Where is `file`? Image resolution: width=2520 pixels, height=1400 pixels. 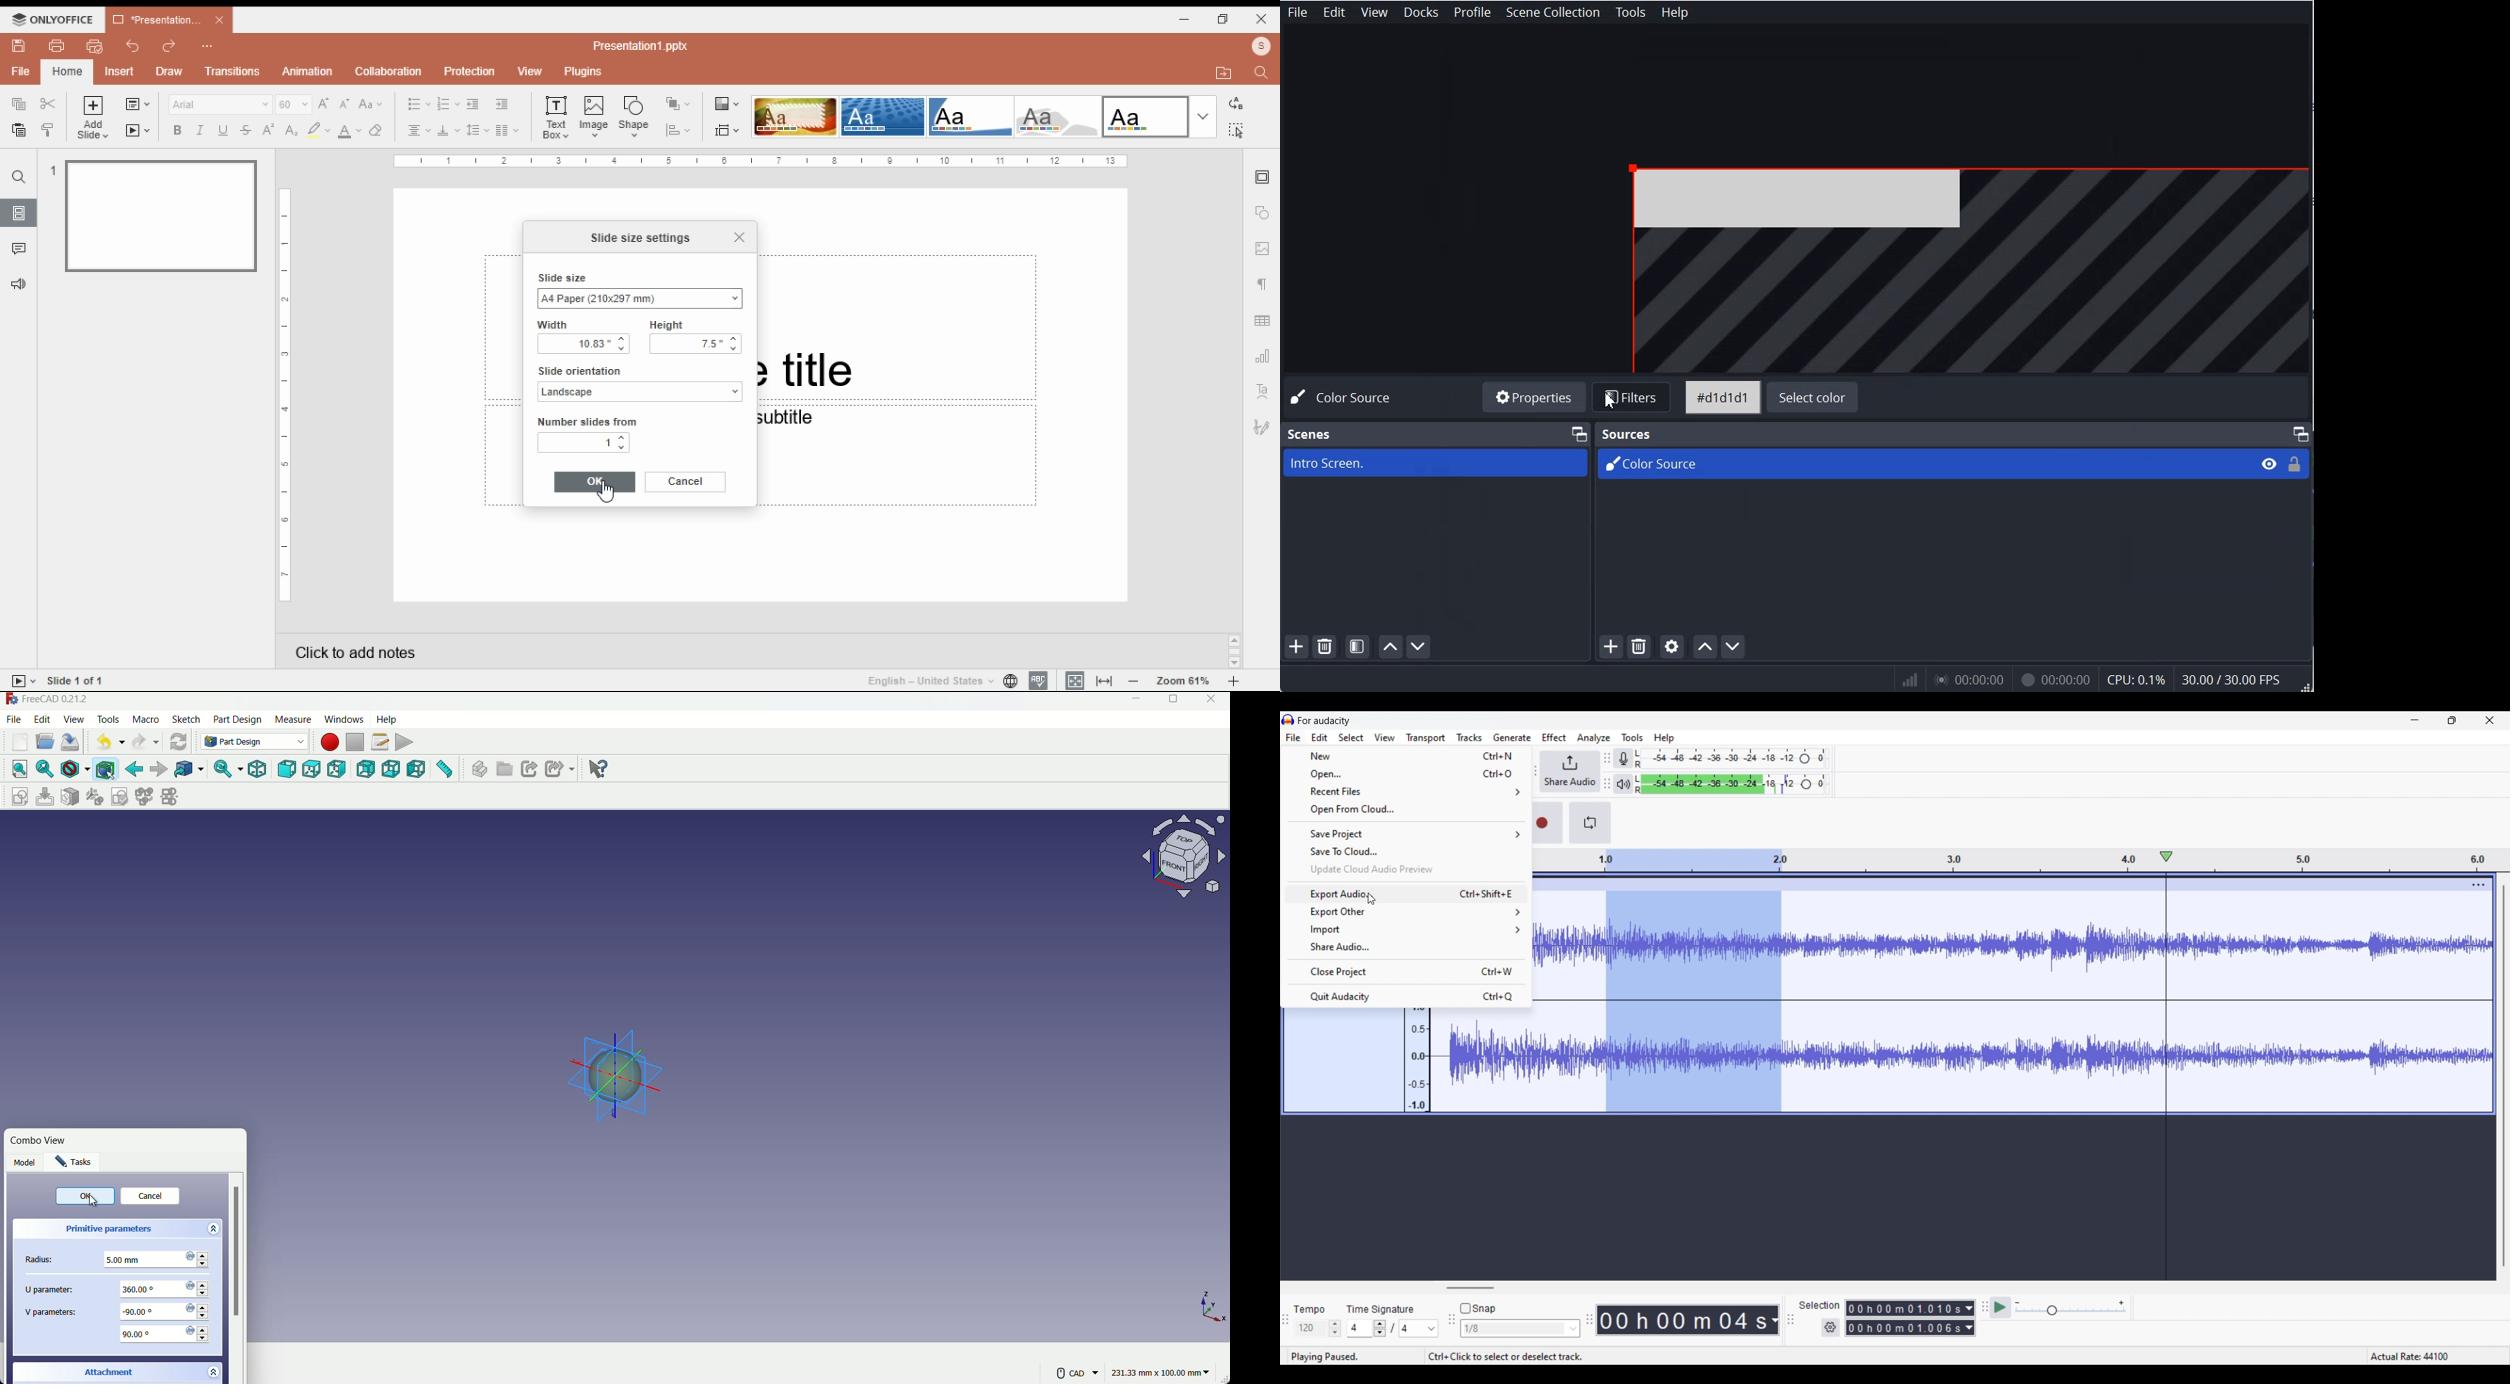 file is located at coordinates (21, 71).